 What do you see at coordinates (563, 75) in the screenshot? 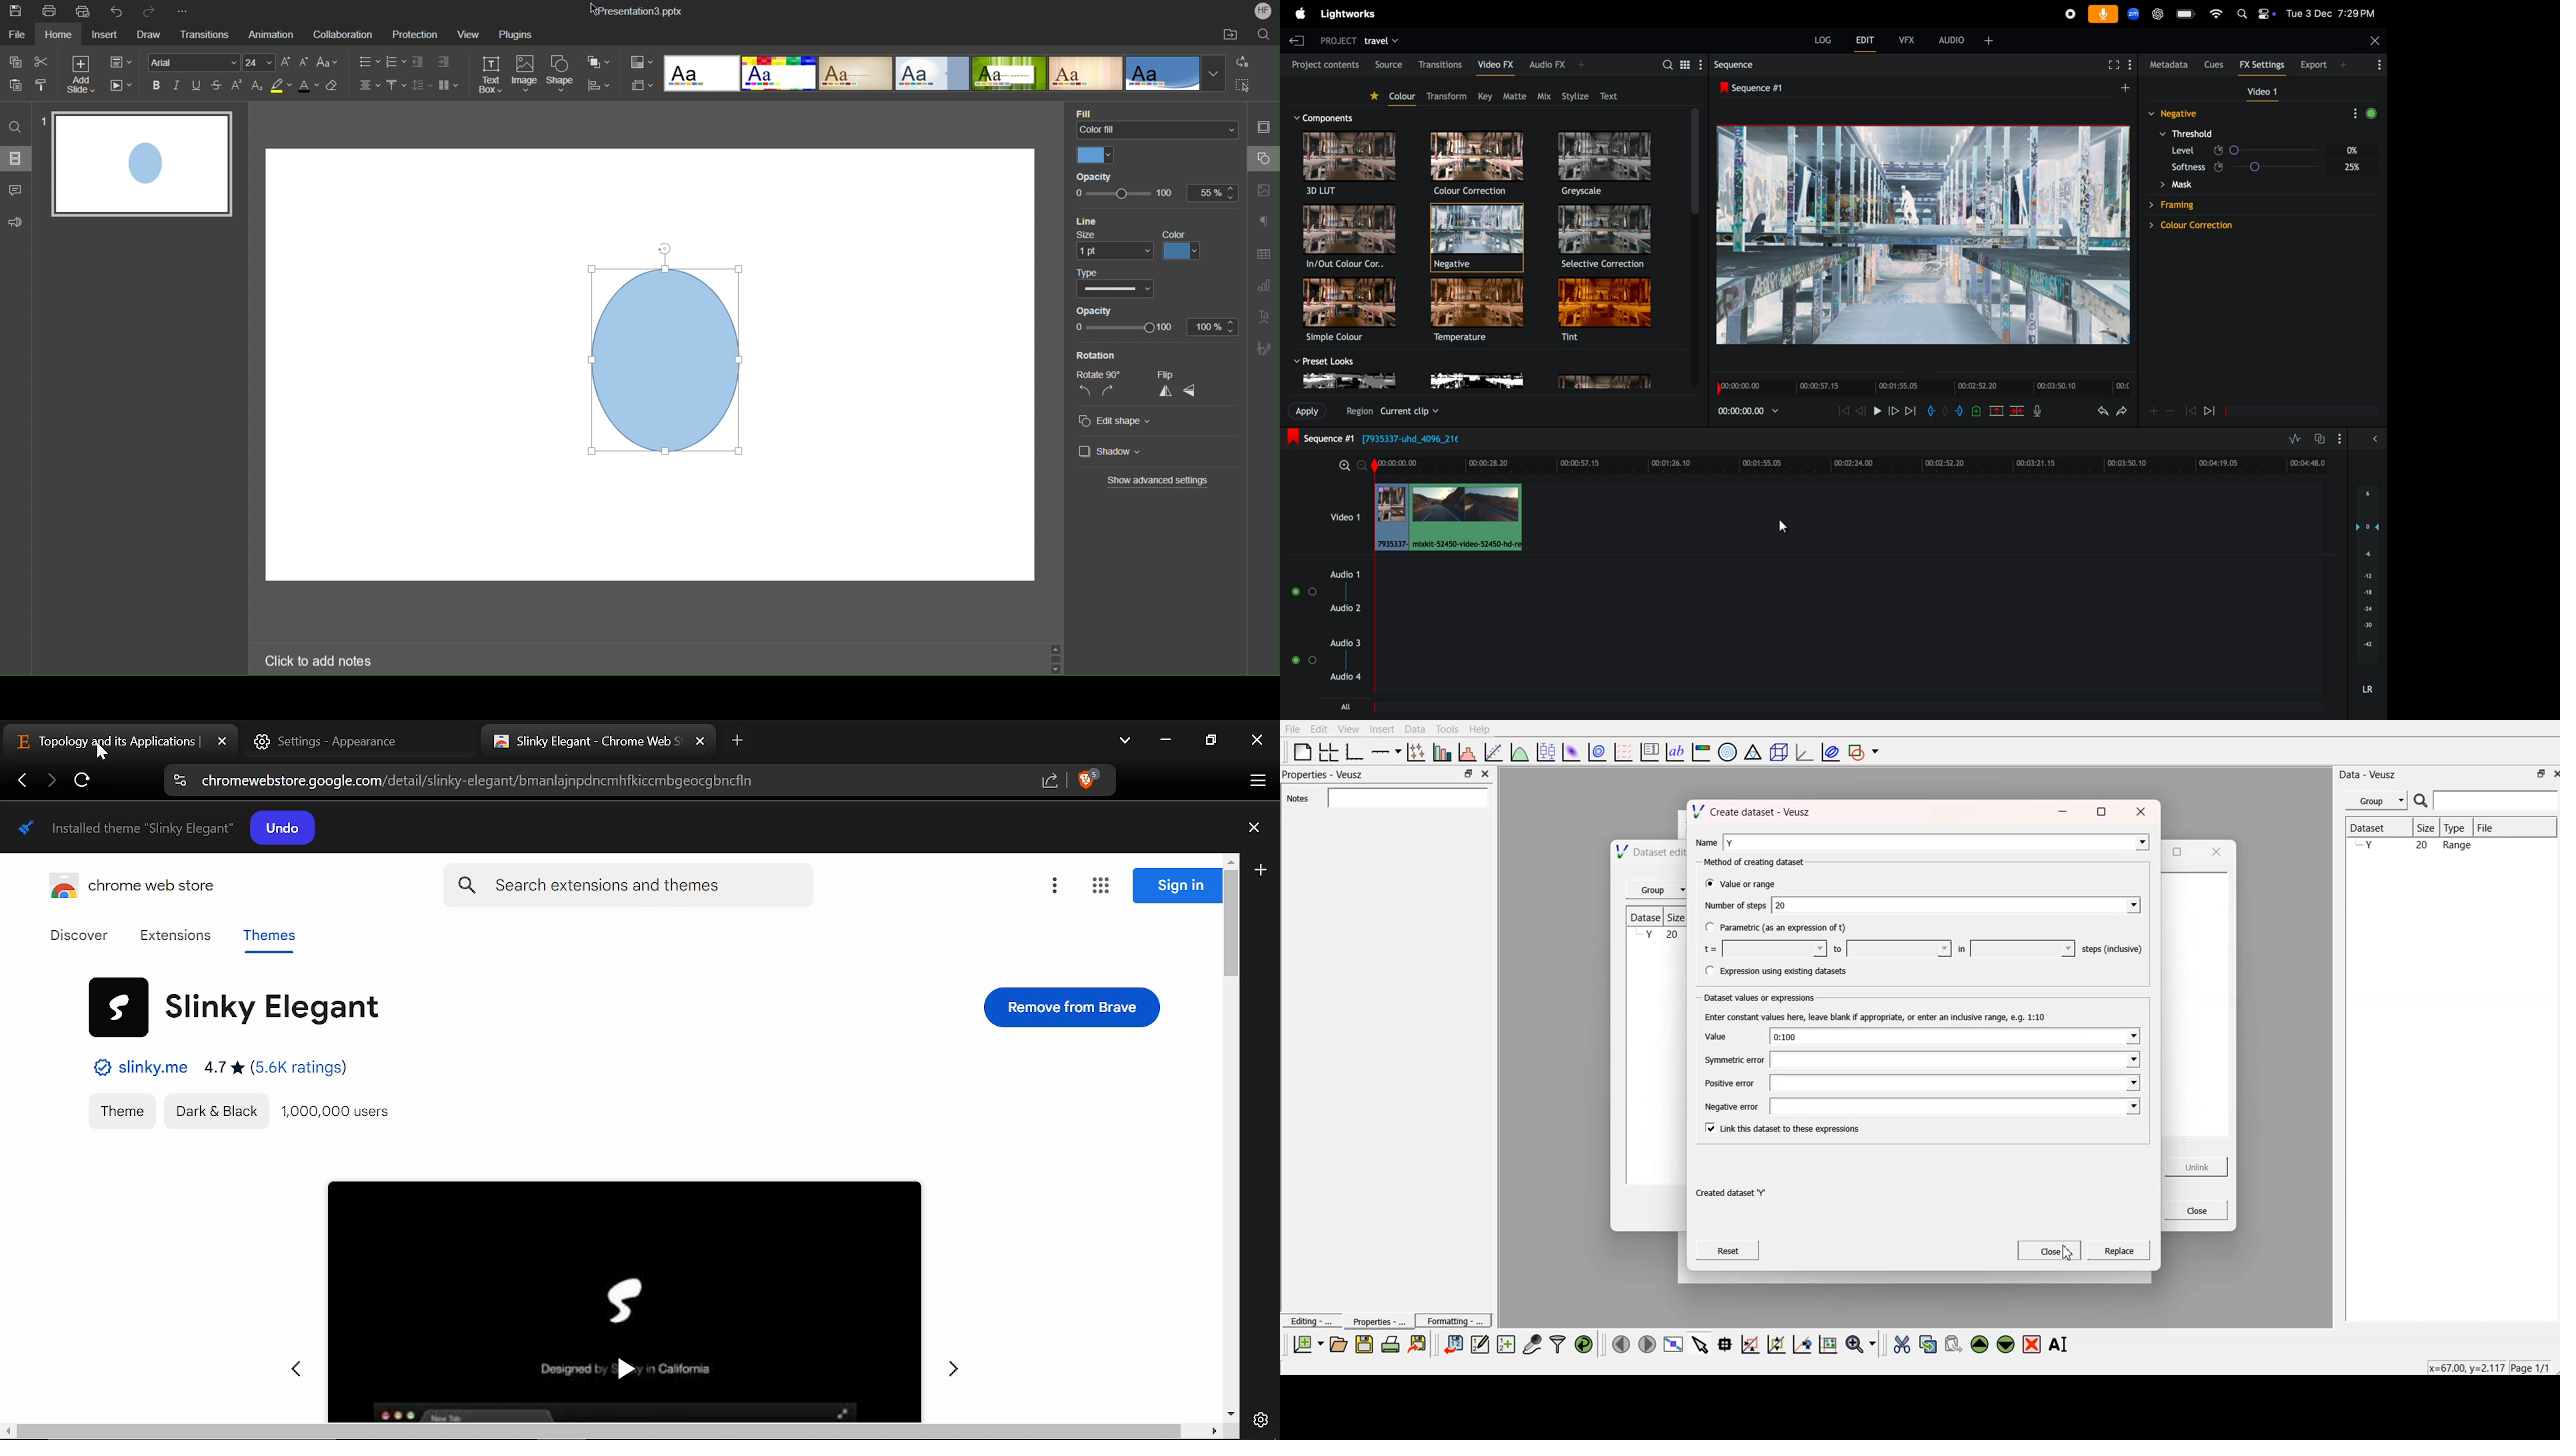
I see `Shape` at bounding box center [563, 75].